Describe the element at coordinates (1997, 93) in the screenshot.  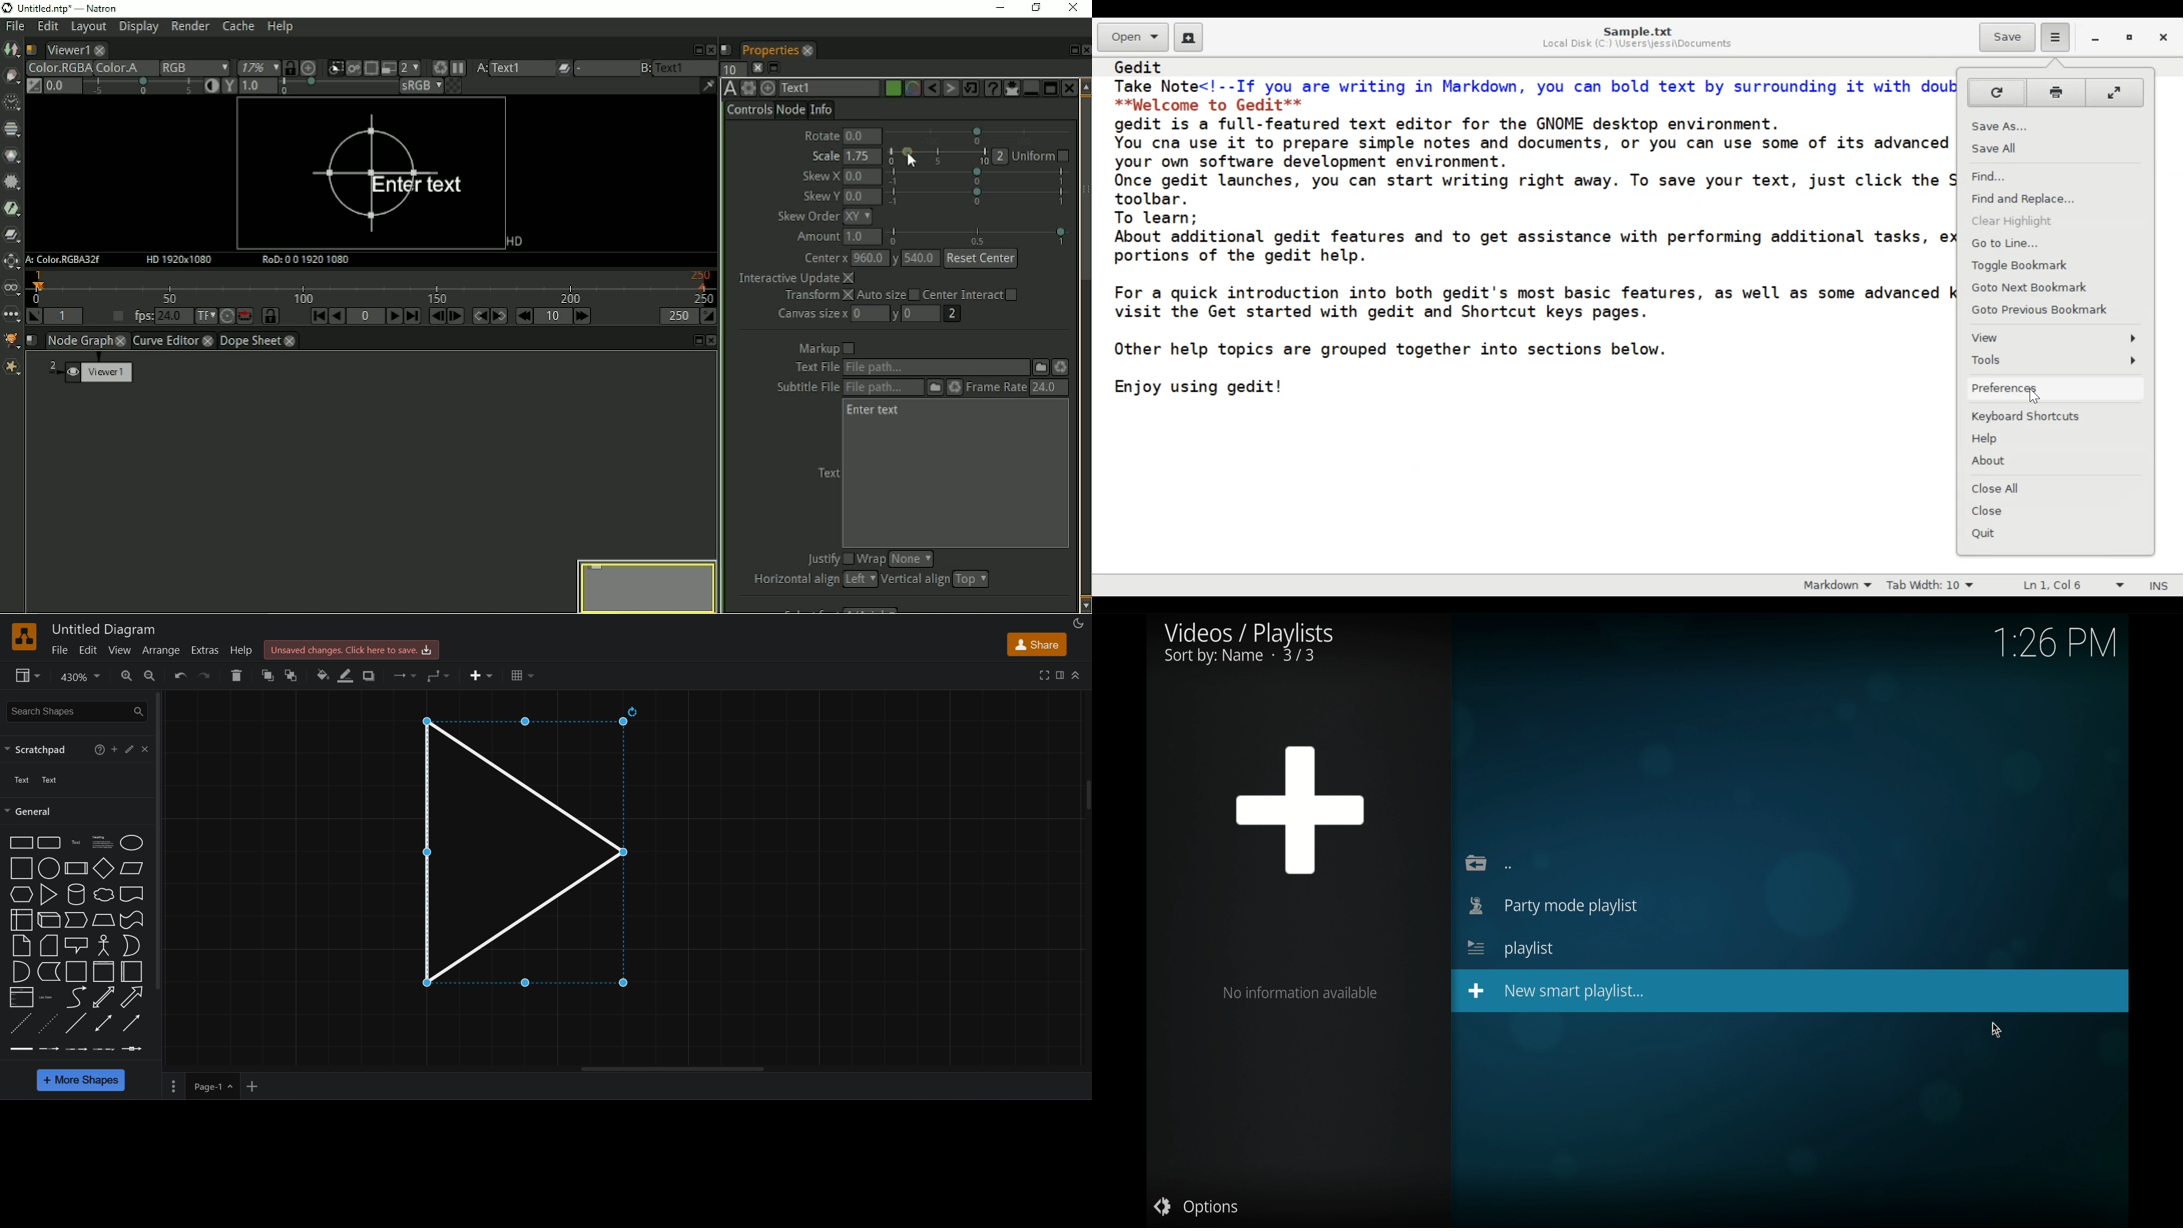
I see `Refresh` at that location.